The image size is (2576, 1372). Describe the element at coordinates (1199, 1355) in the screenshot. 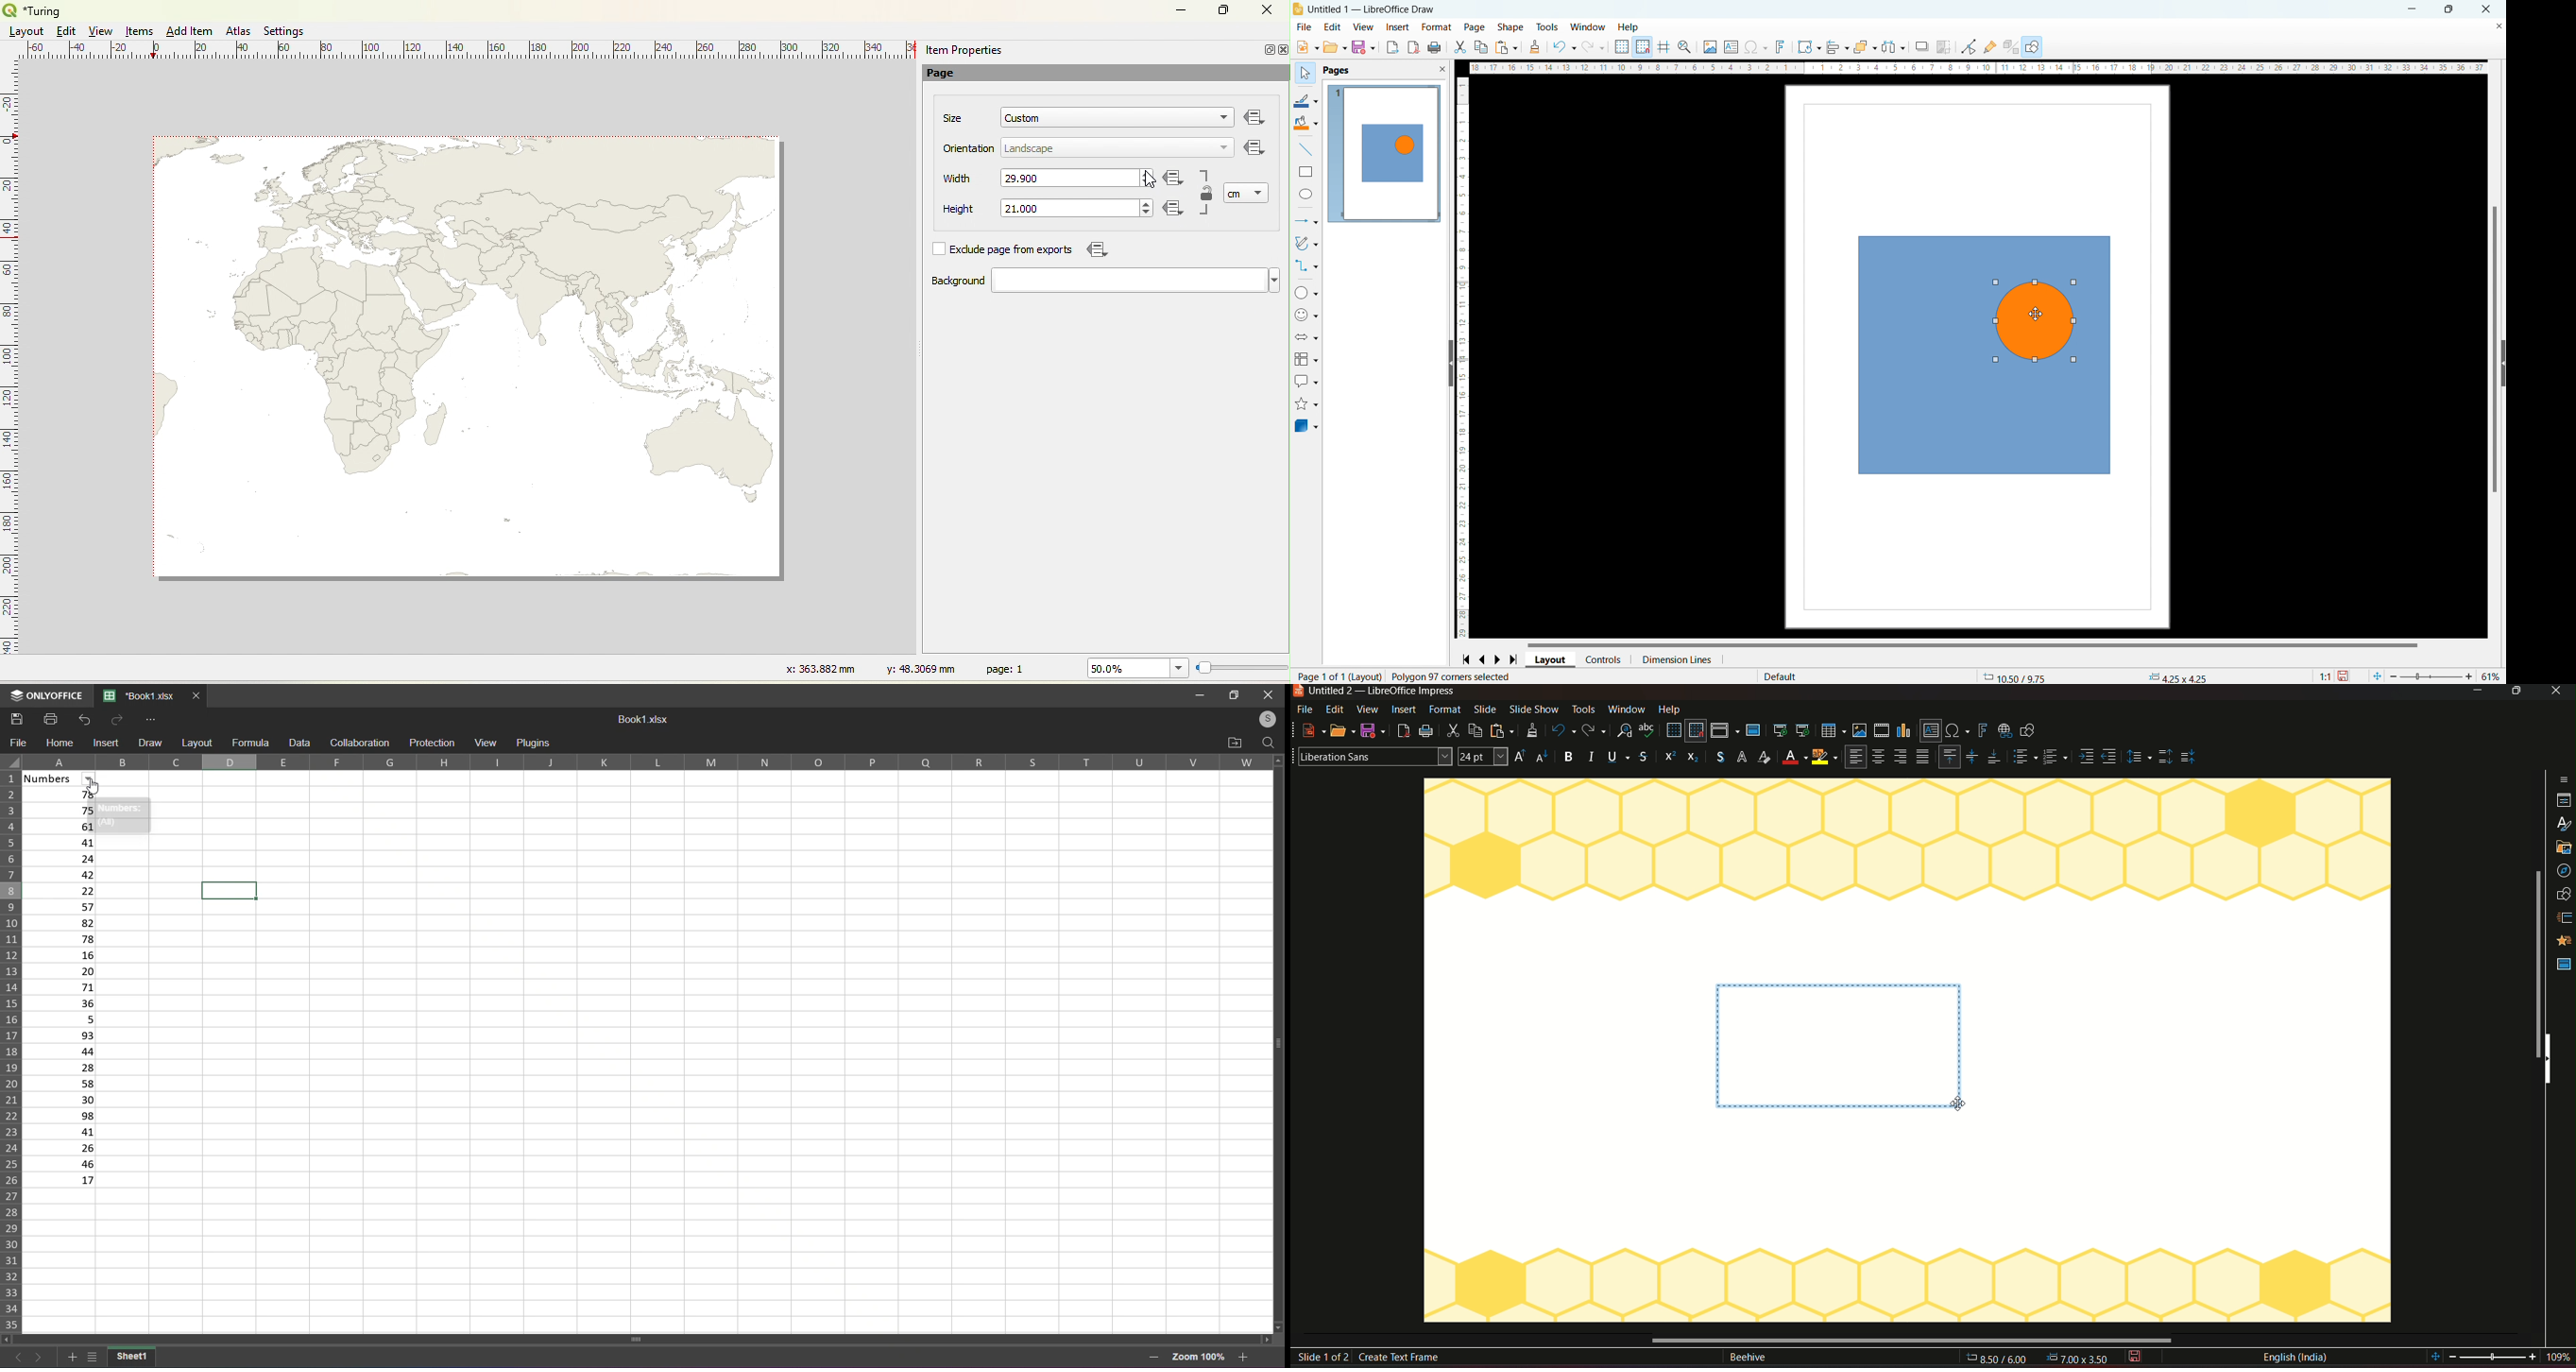

I see `Zoom 100%` at that location.